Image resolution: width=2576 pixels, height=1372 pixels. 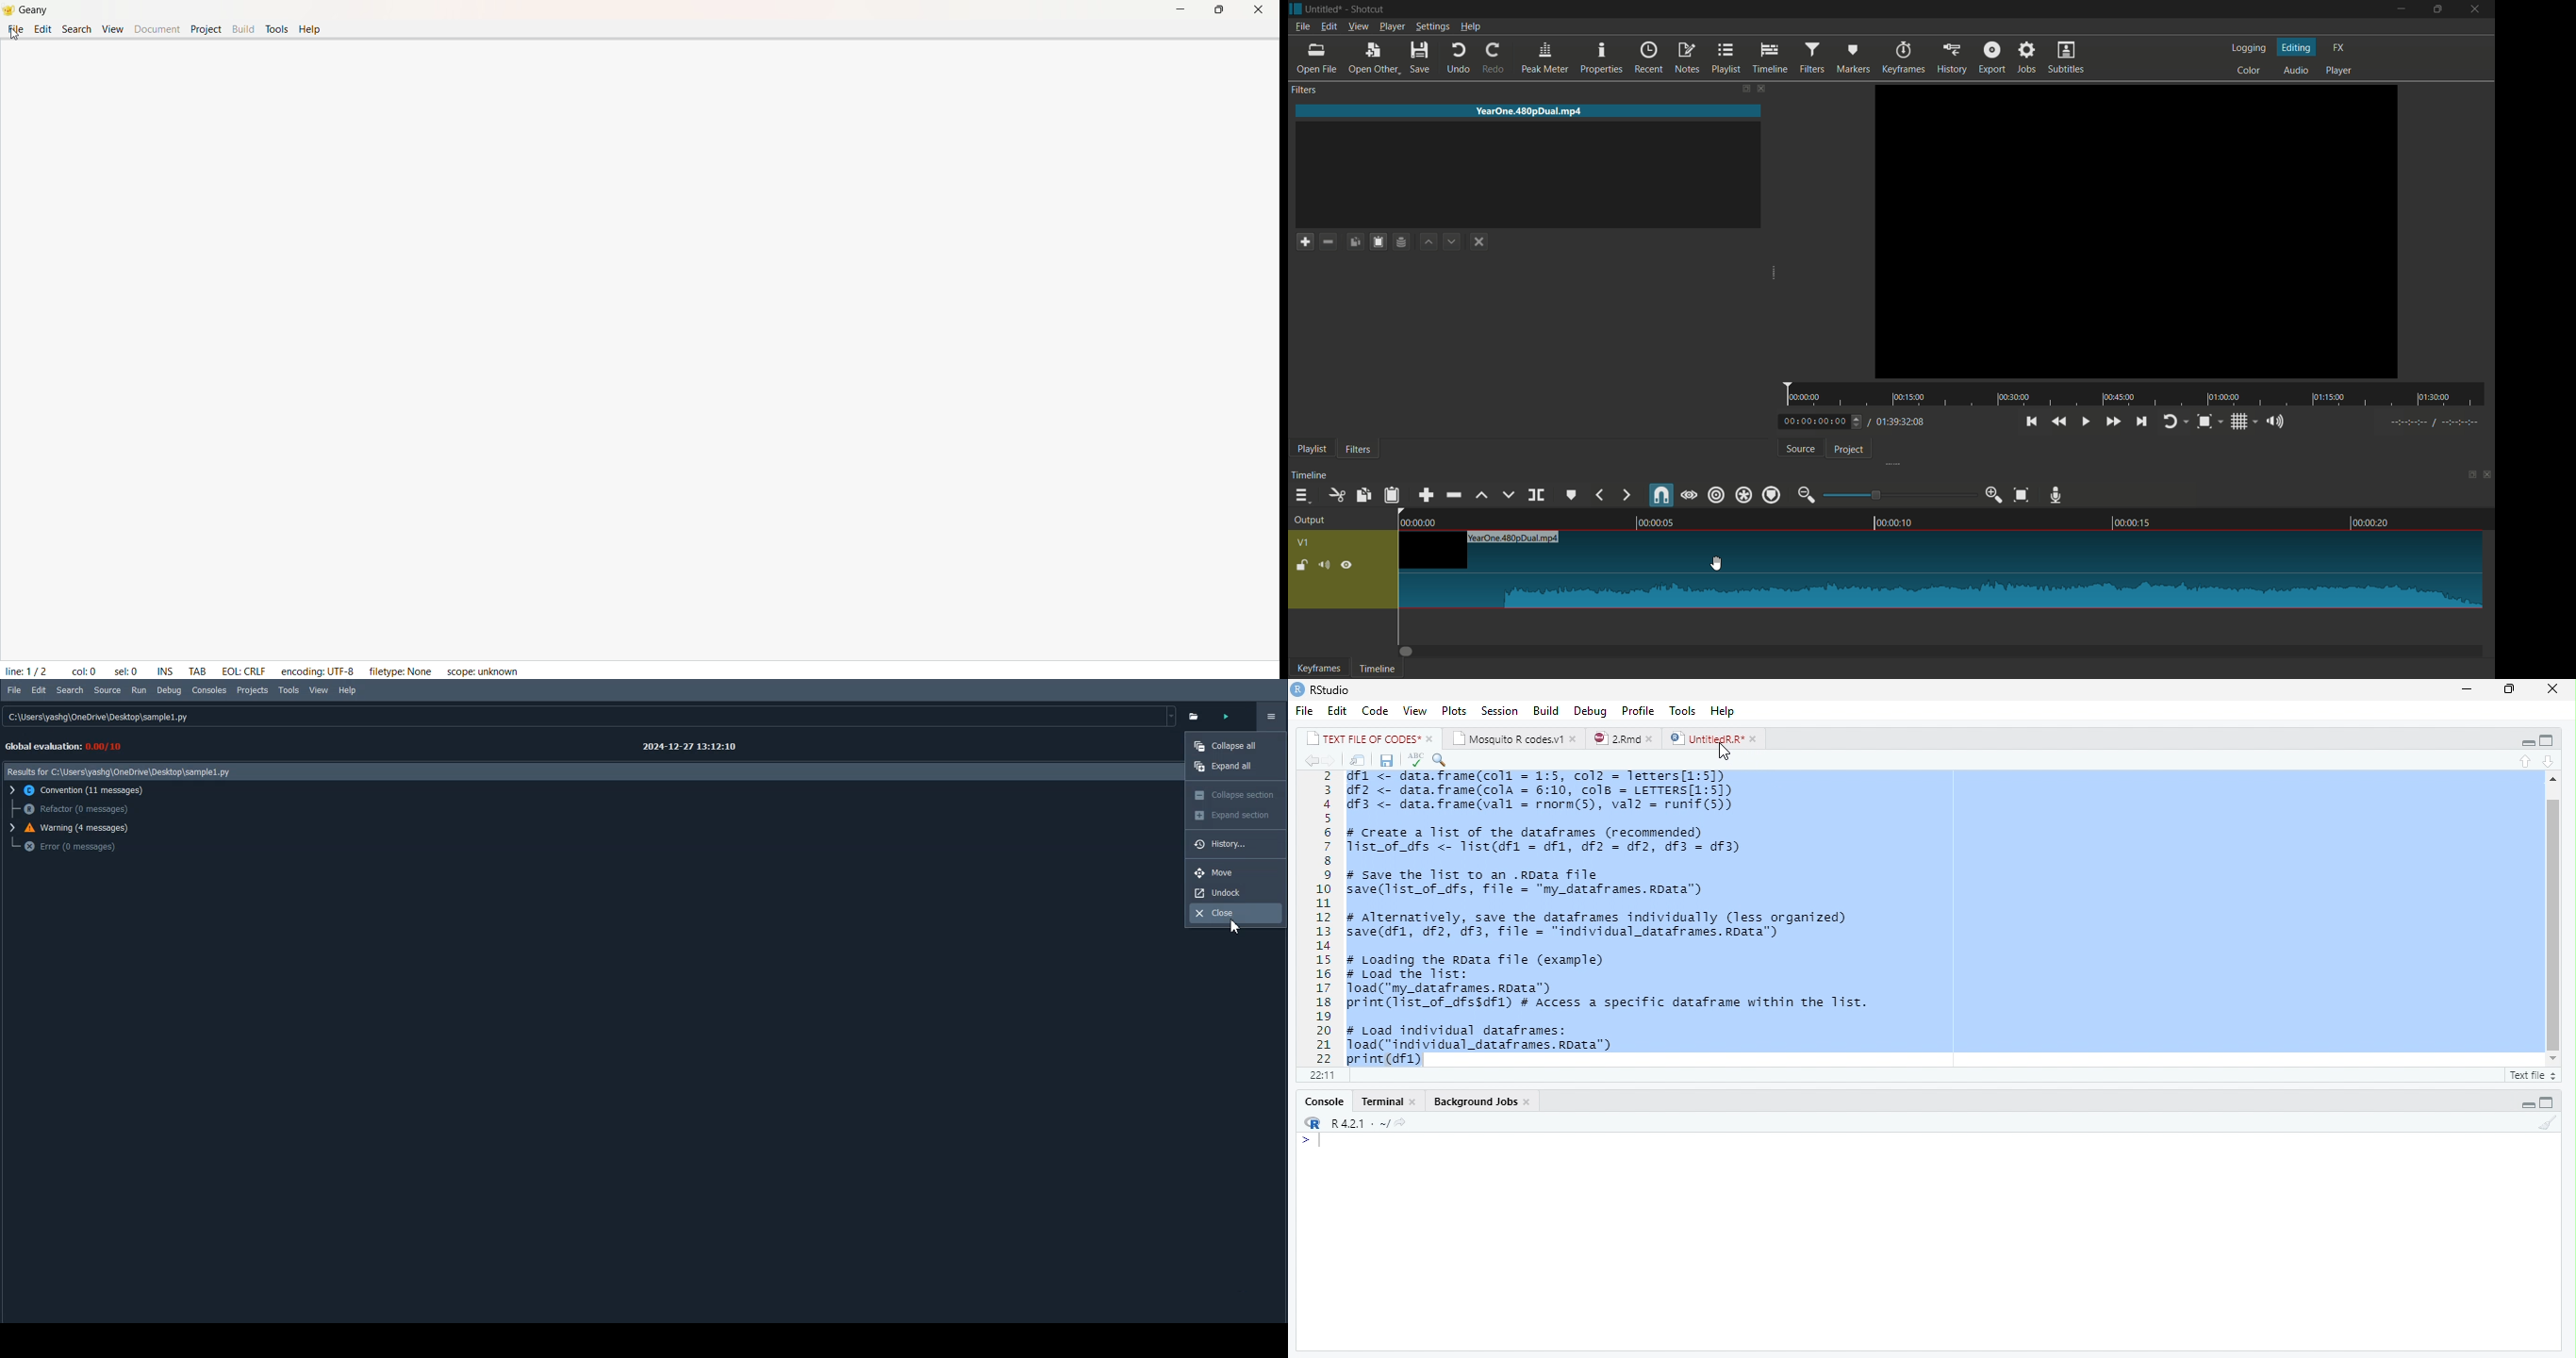 I want to click on Go to previous location, so click(x=1309, y=760).